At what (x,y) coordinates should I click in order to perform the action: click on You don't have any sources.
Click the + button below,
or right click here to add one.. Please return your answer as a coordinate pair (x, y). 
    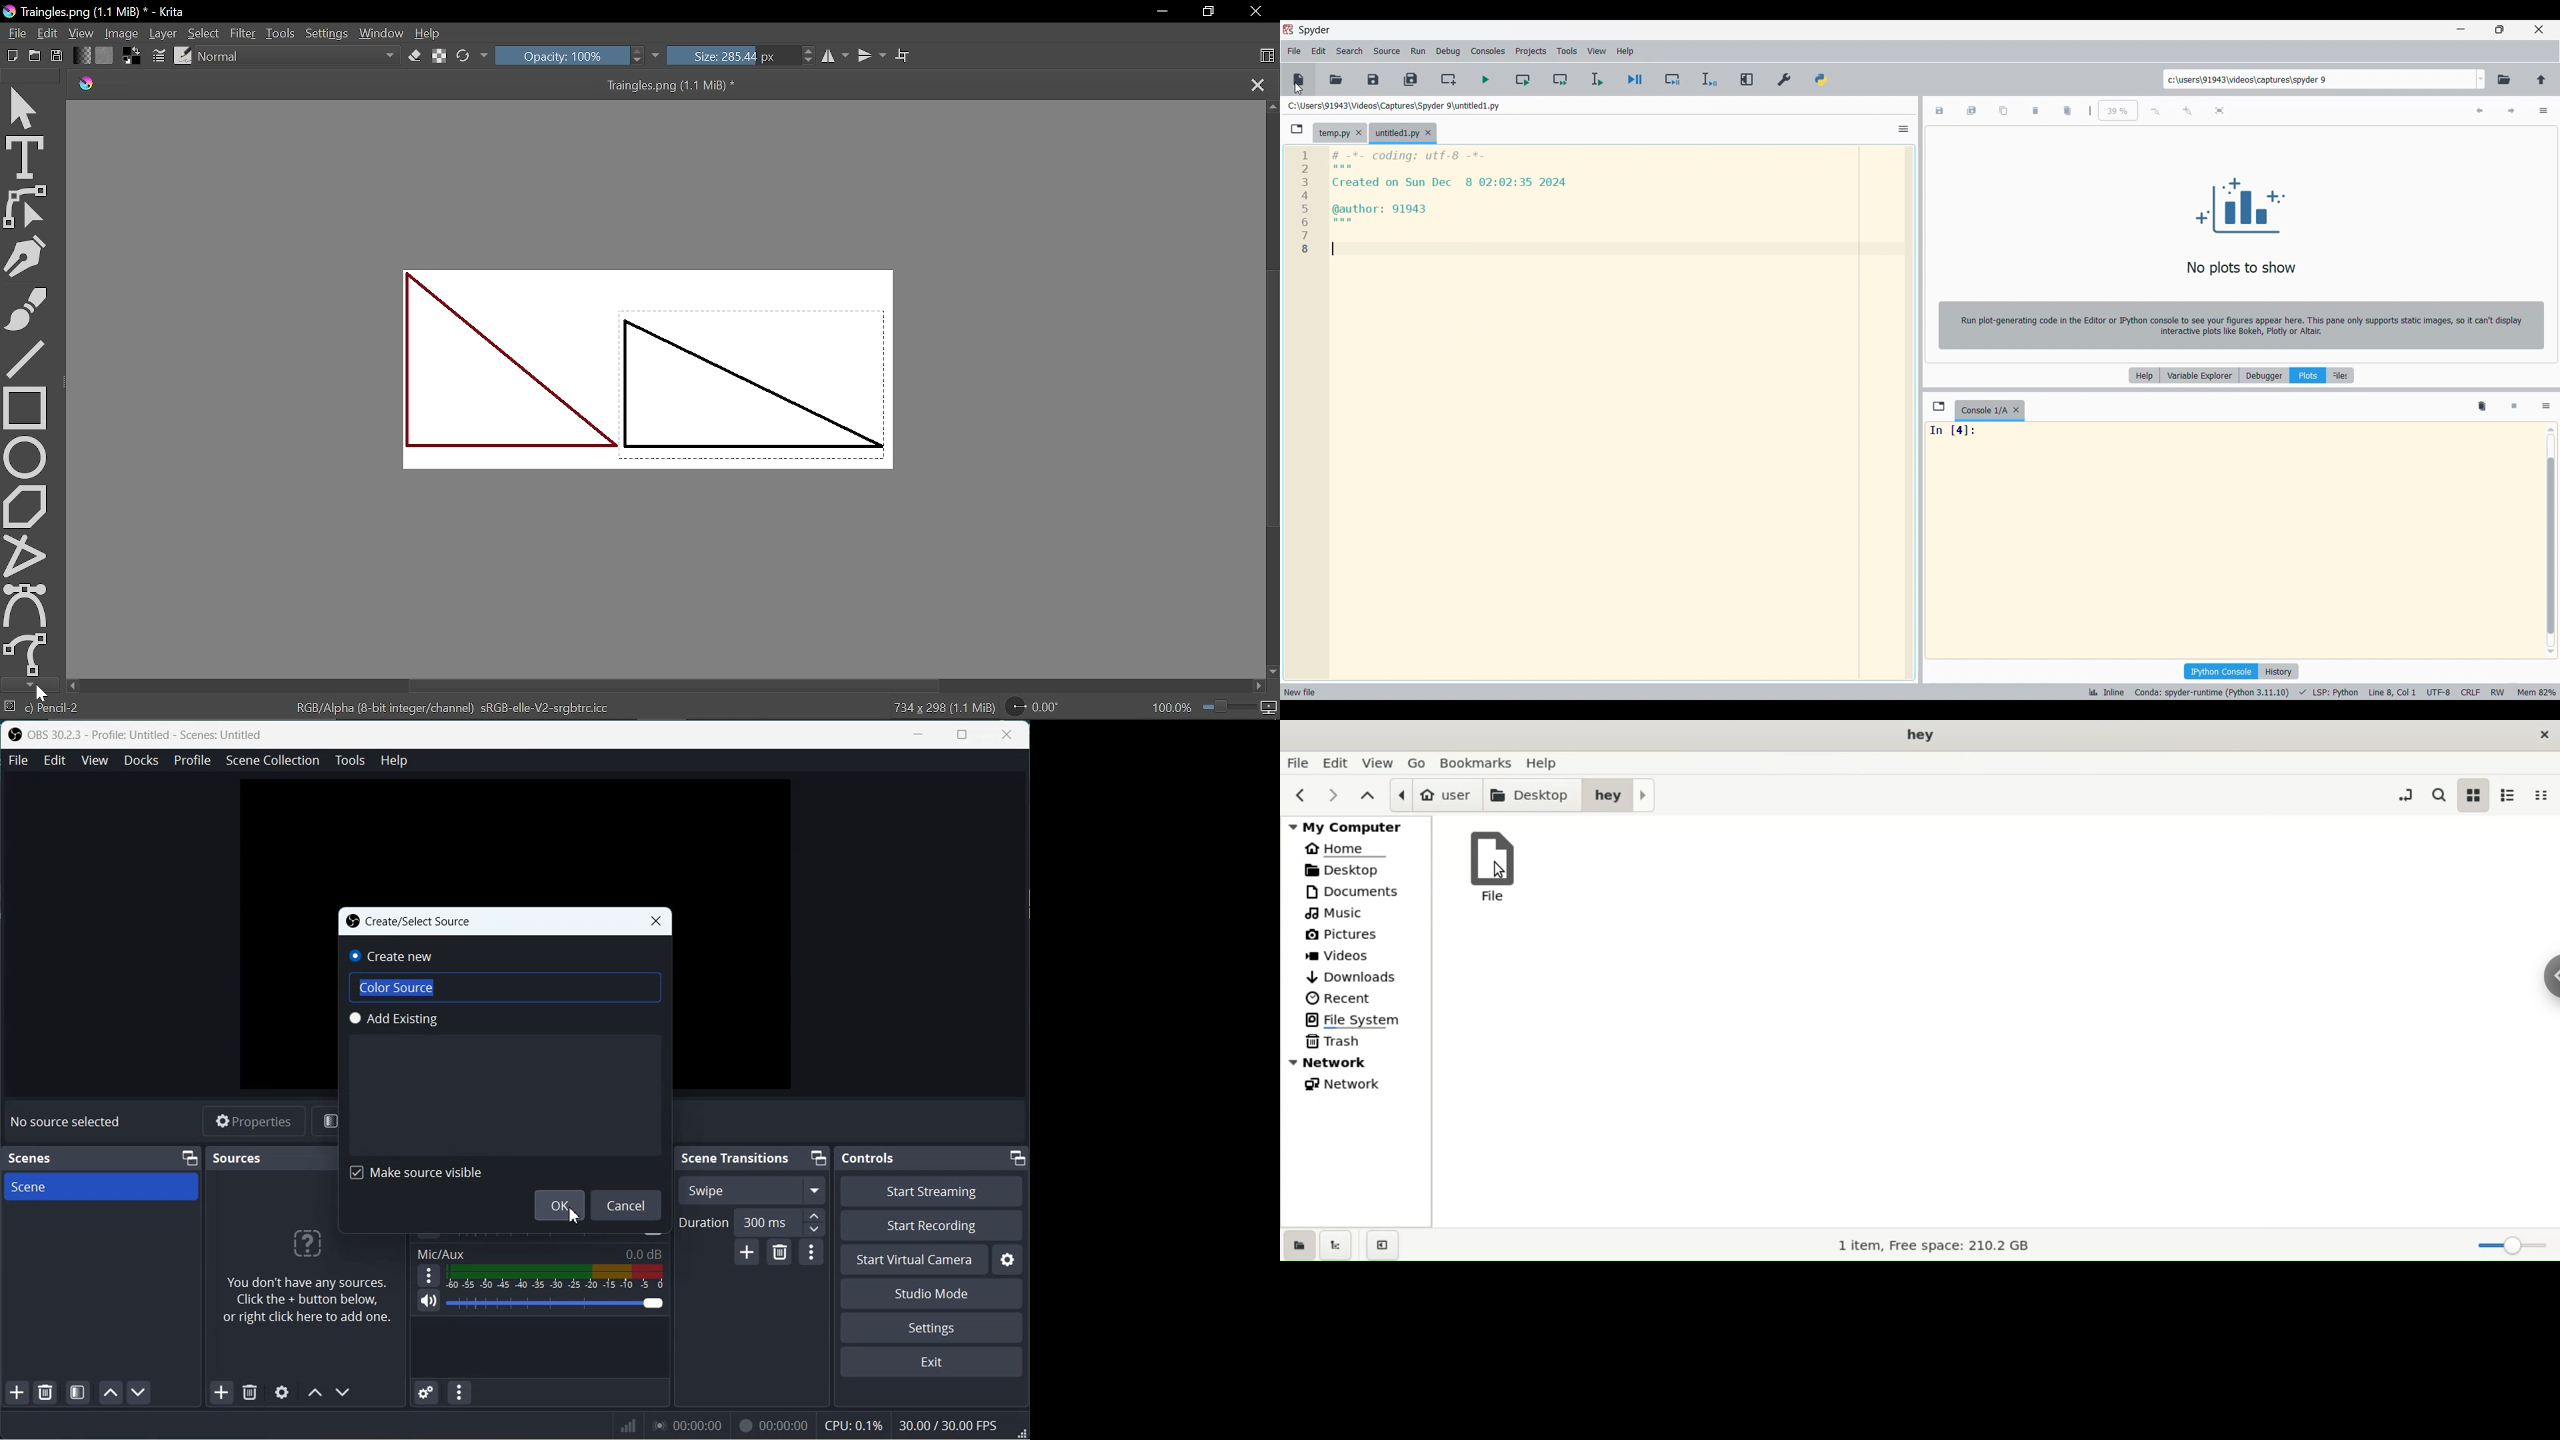
    Looking at the image, I should click on (305, 1288).